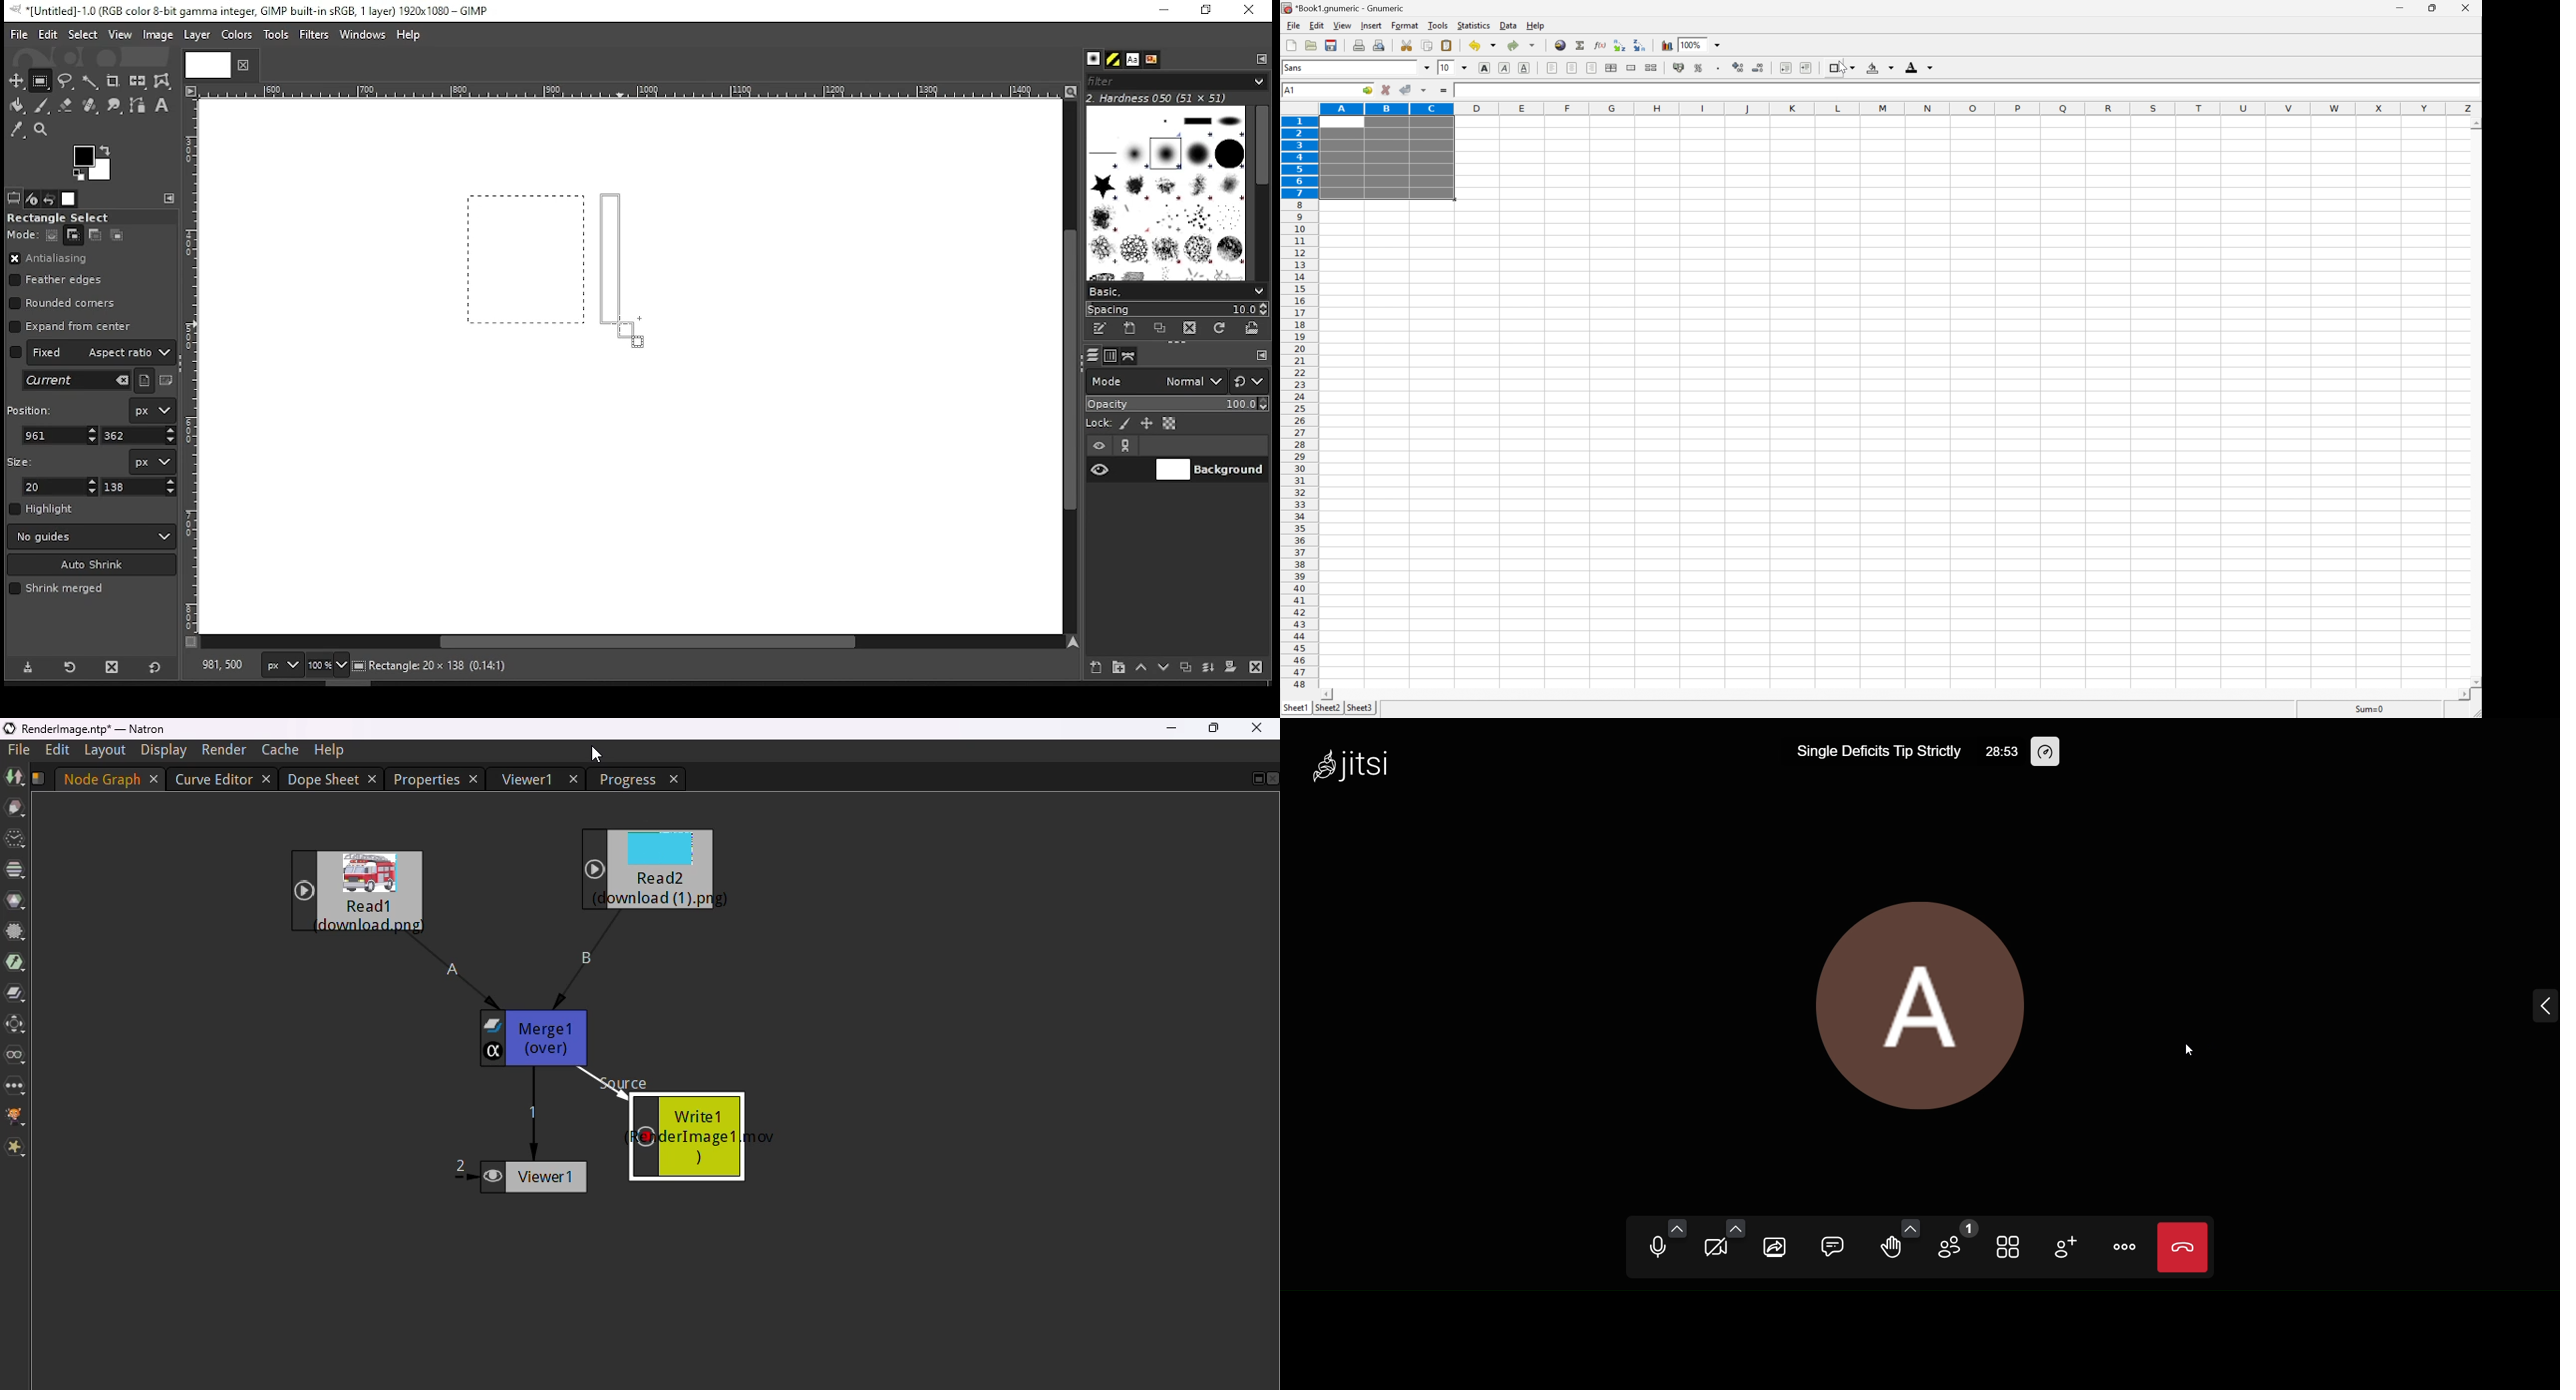 The height and width of the screenshot is (1400, 2576). I want to click on decrease indent, so click(1785, 67).